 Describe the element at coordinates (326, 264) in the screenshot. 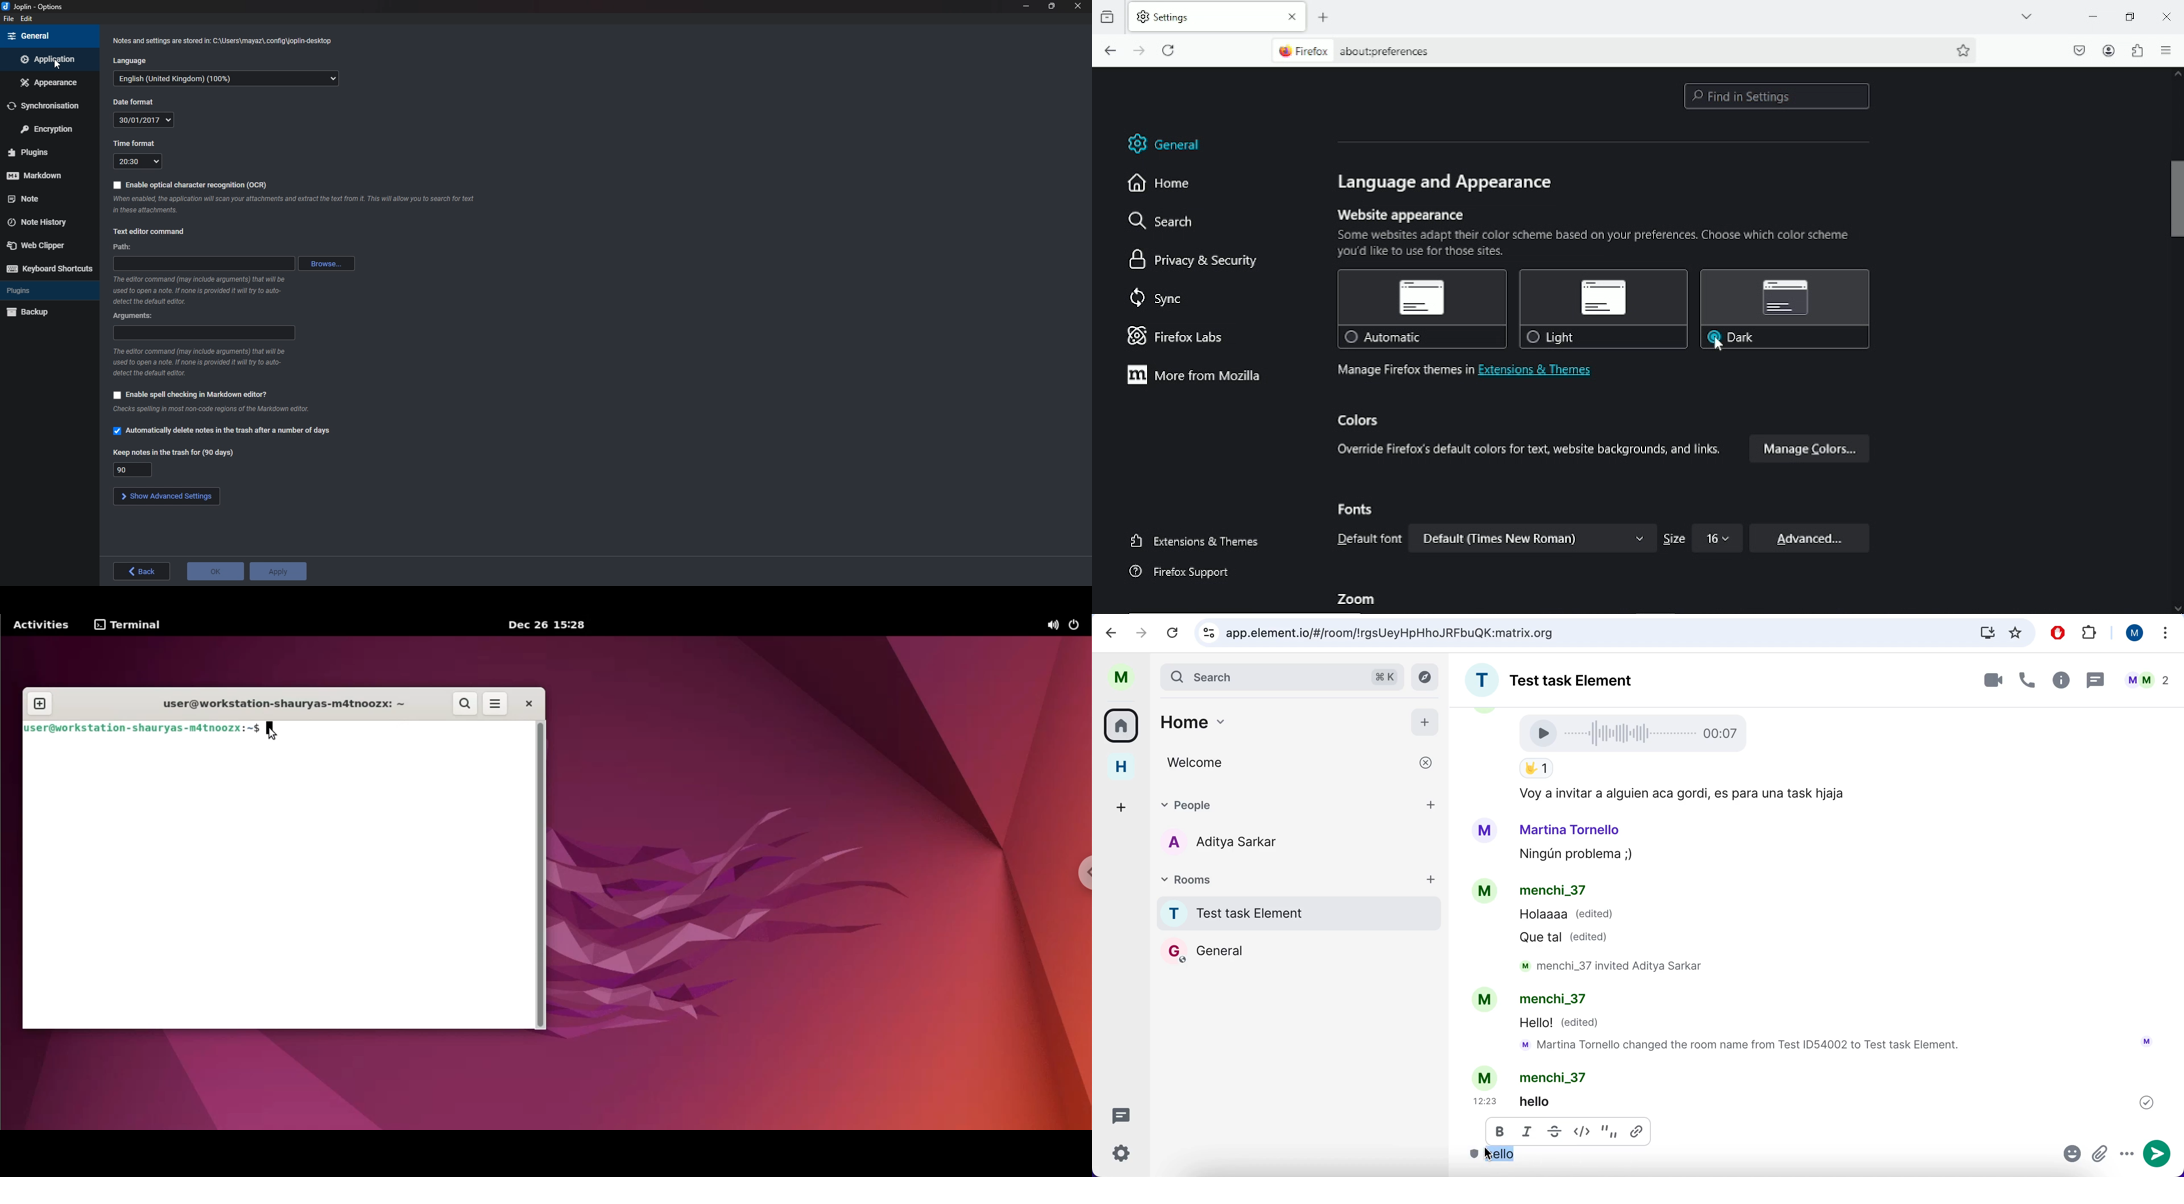

I see `browse` at that location.